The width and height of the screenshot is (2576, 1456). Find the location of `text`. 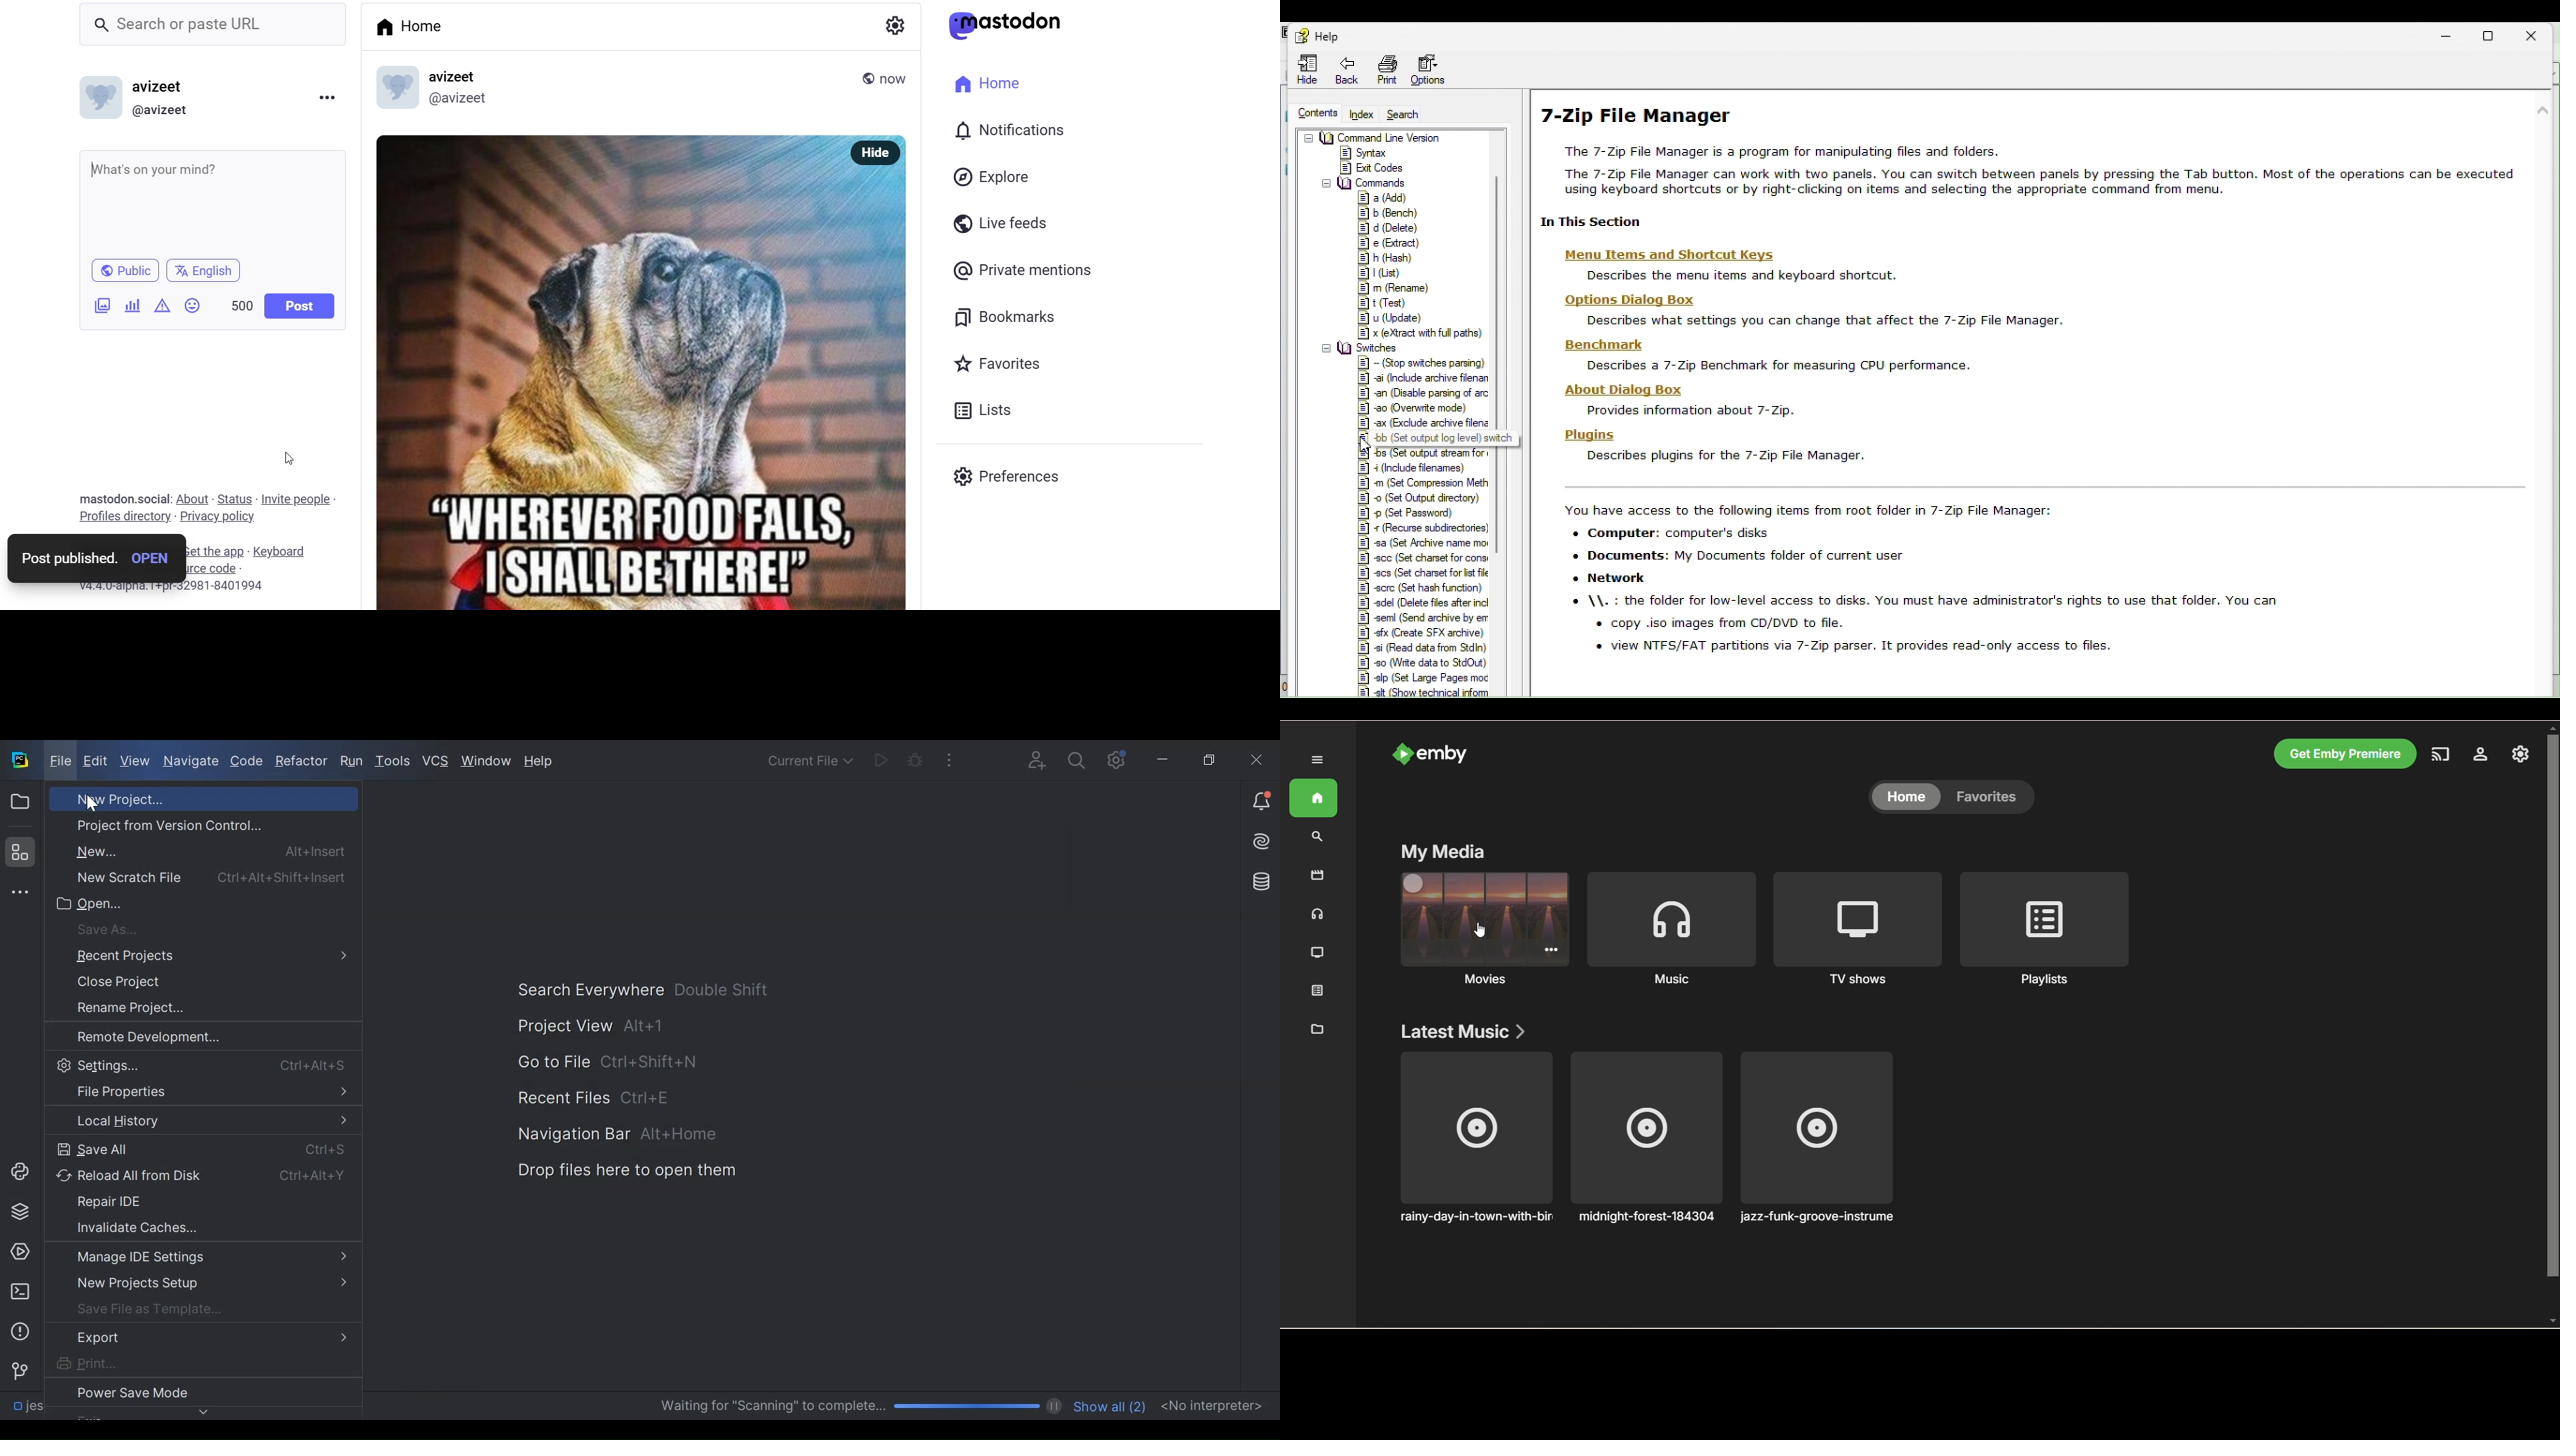

text is located at coordinates (103, 498).